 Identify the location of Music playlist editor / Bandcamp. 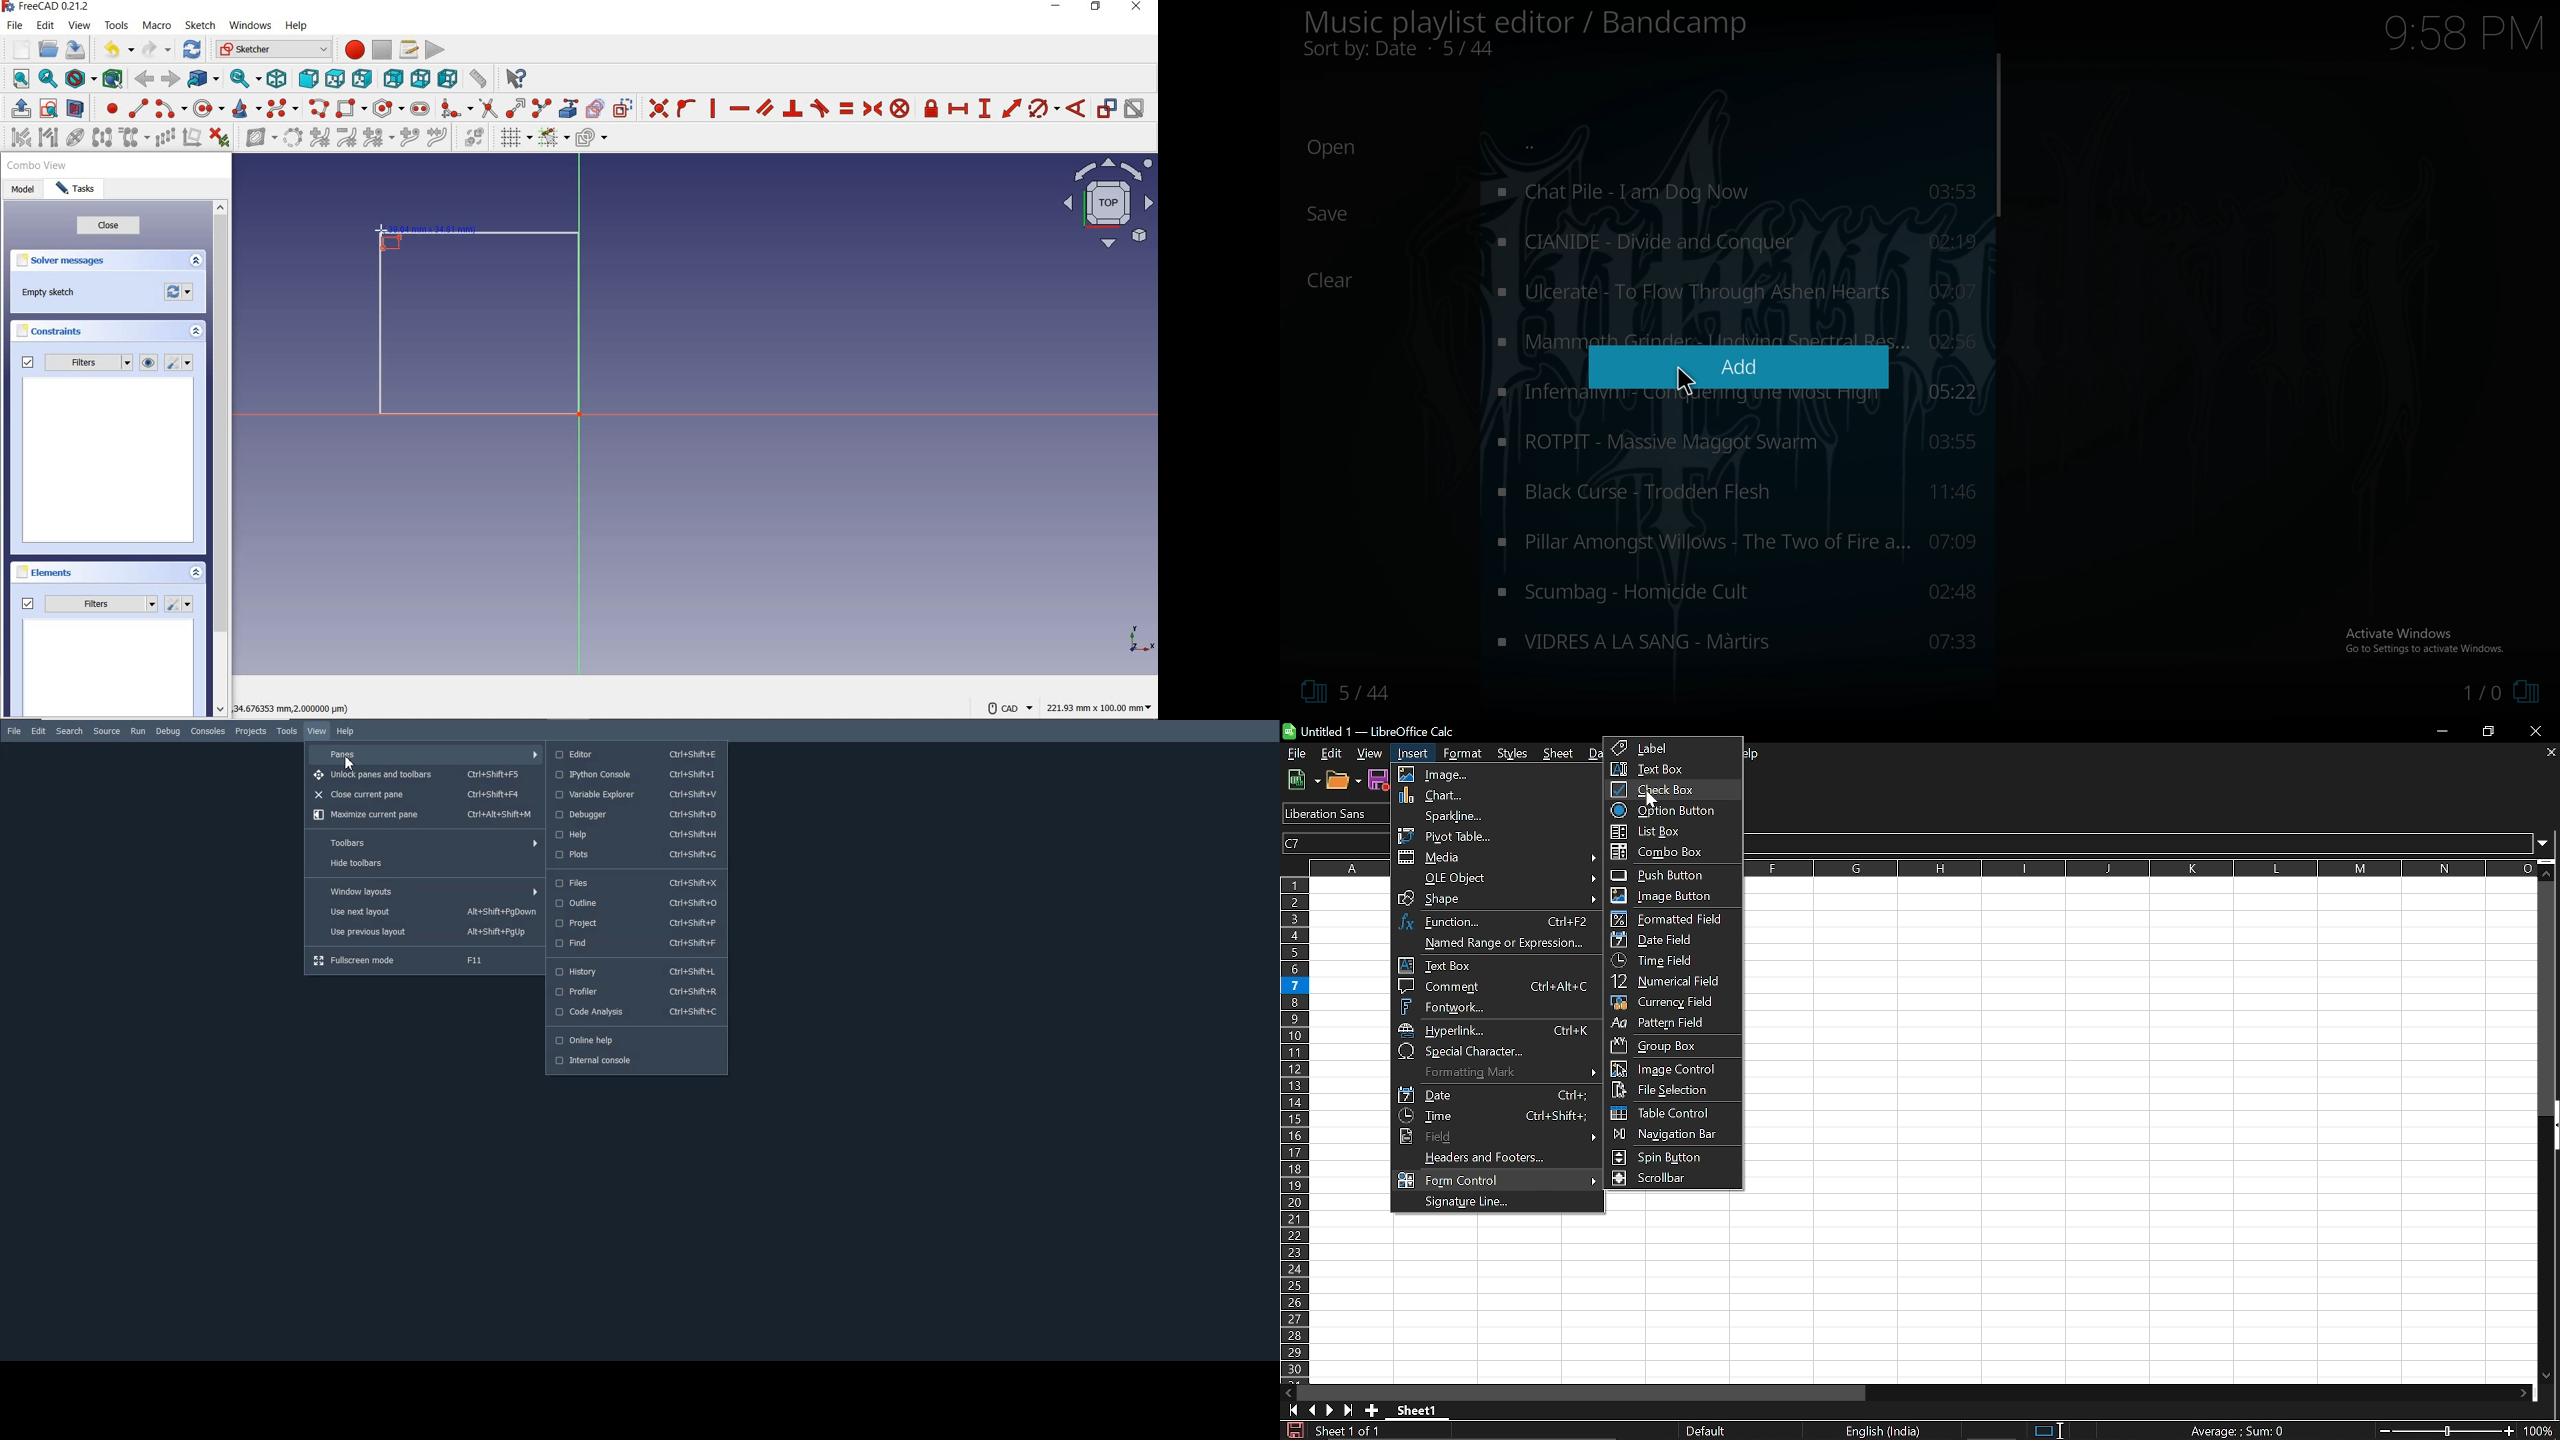
(1527, 23).